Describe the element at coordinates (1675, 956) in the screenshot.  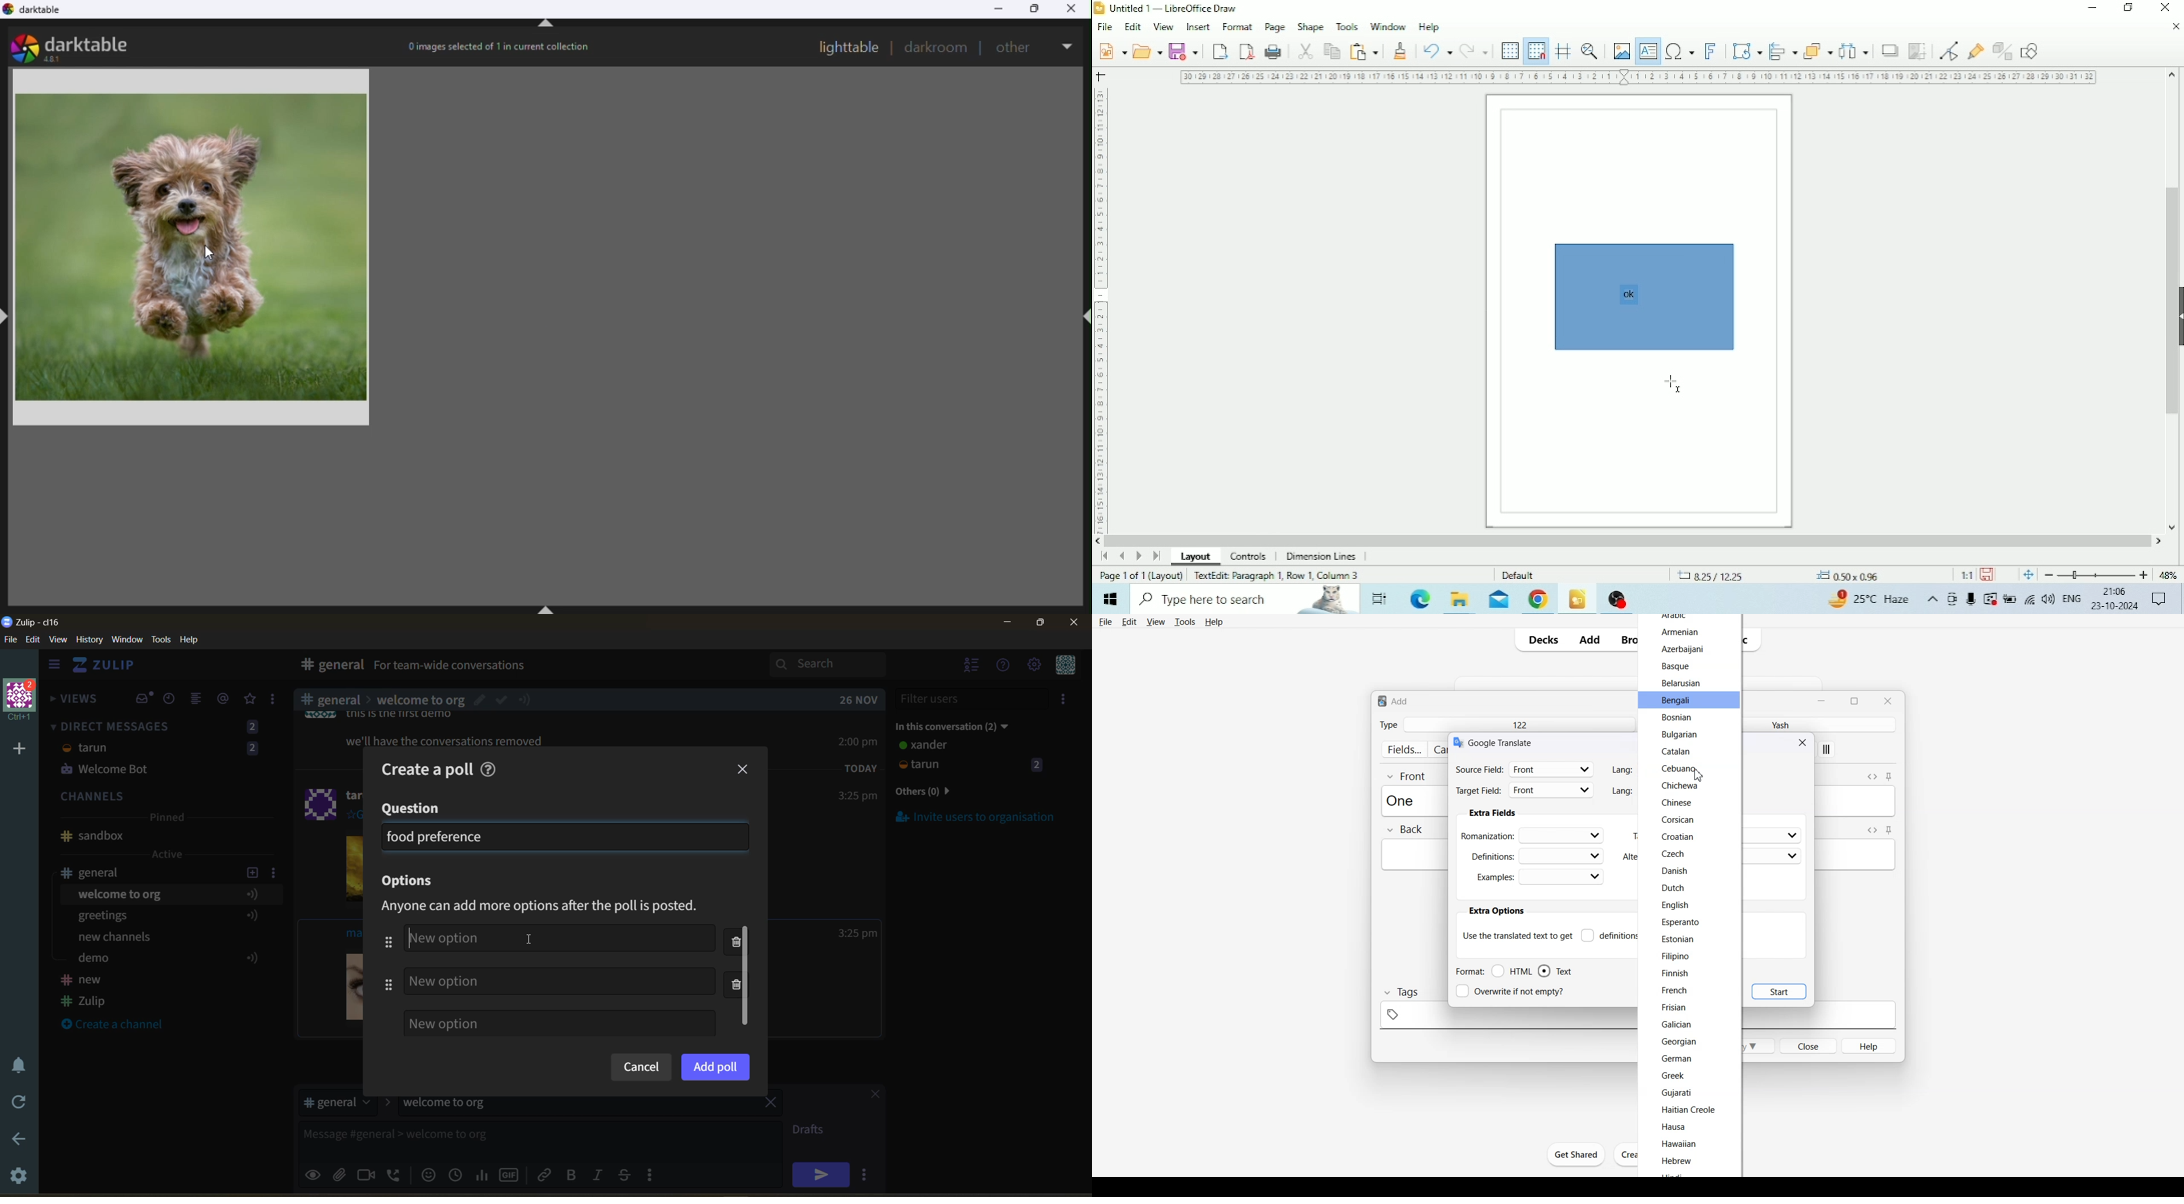
I see `Filipino` at that location.